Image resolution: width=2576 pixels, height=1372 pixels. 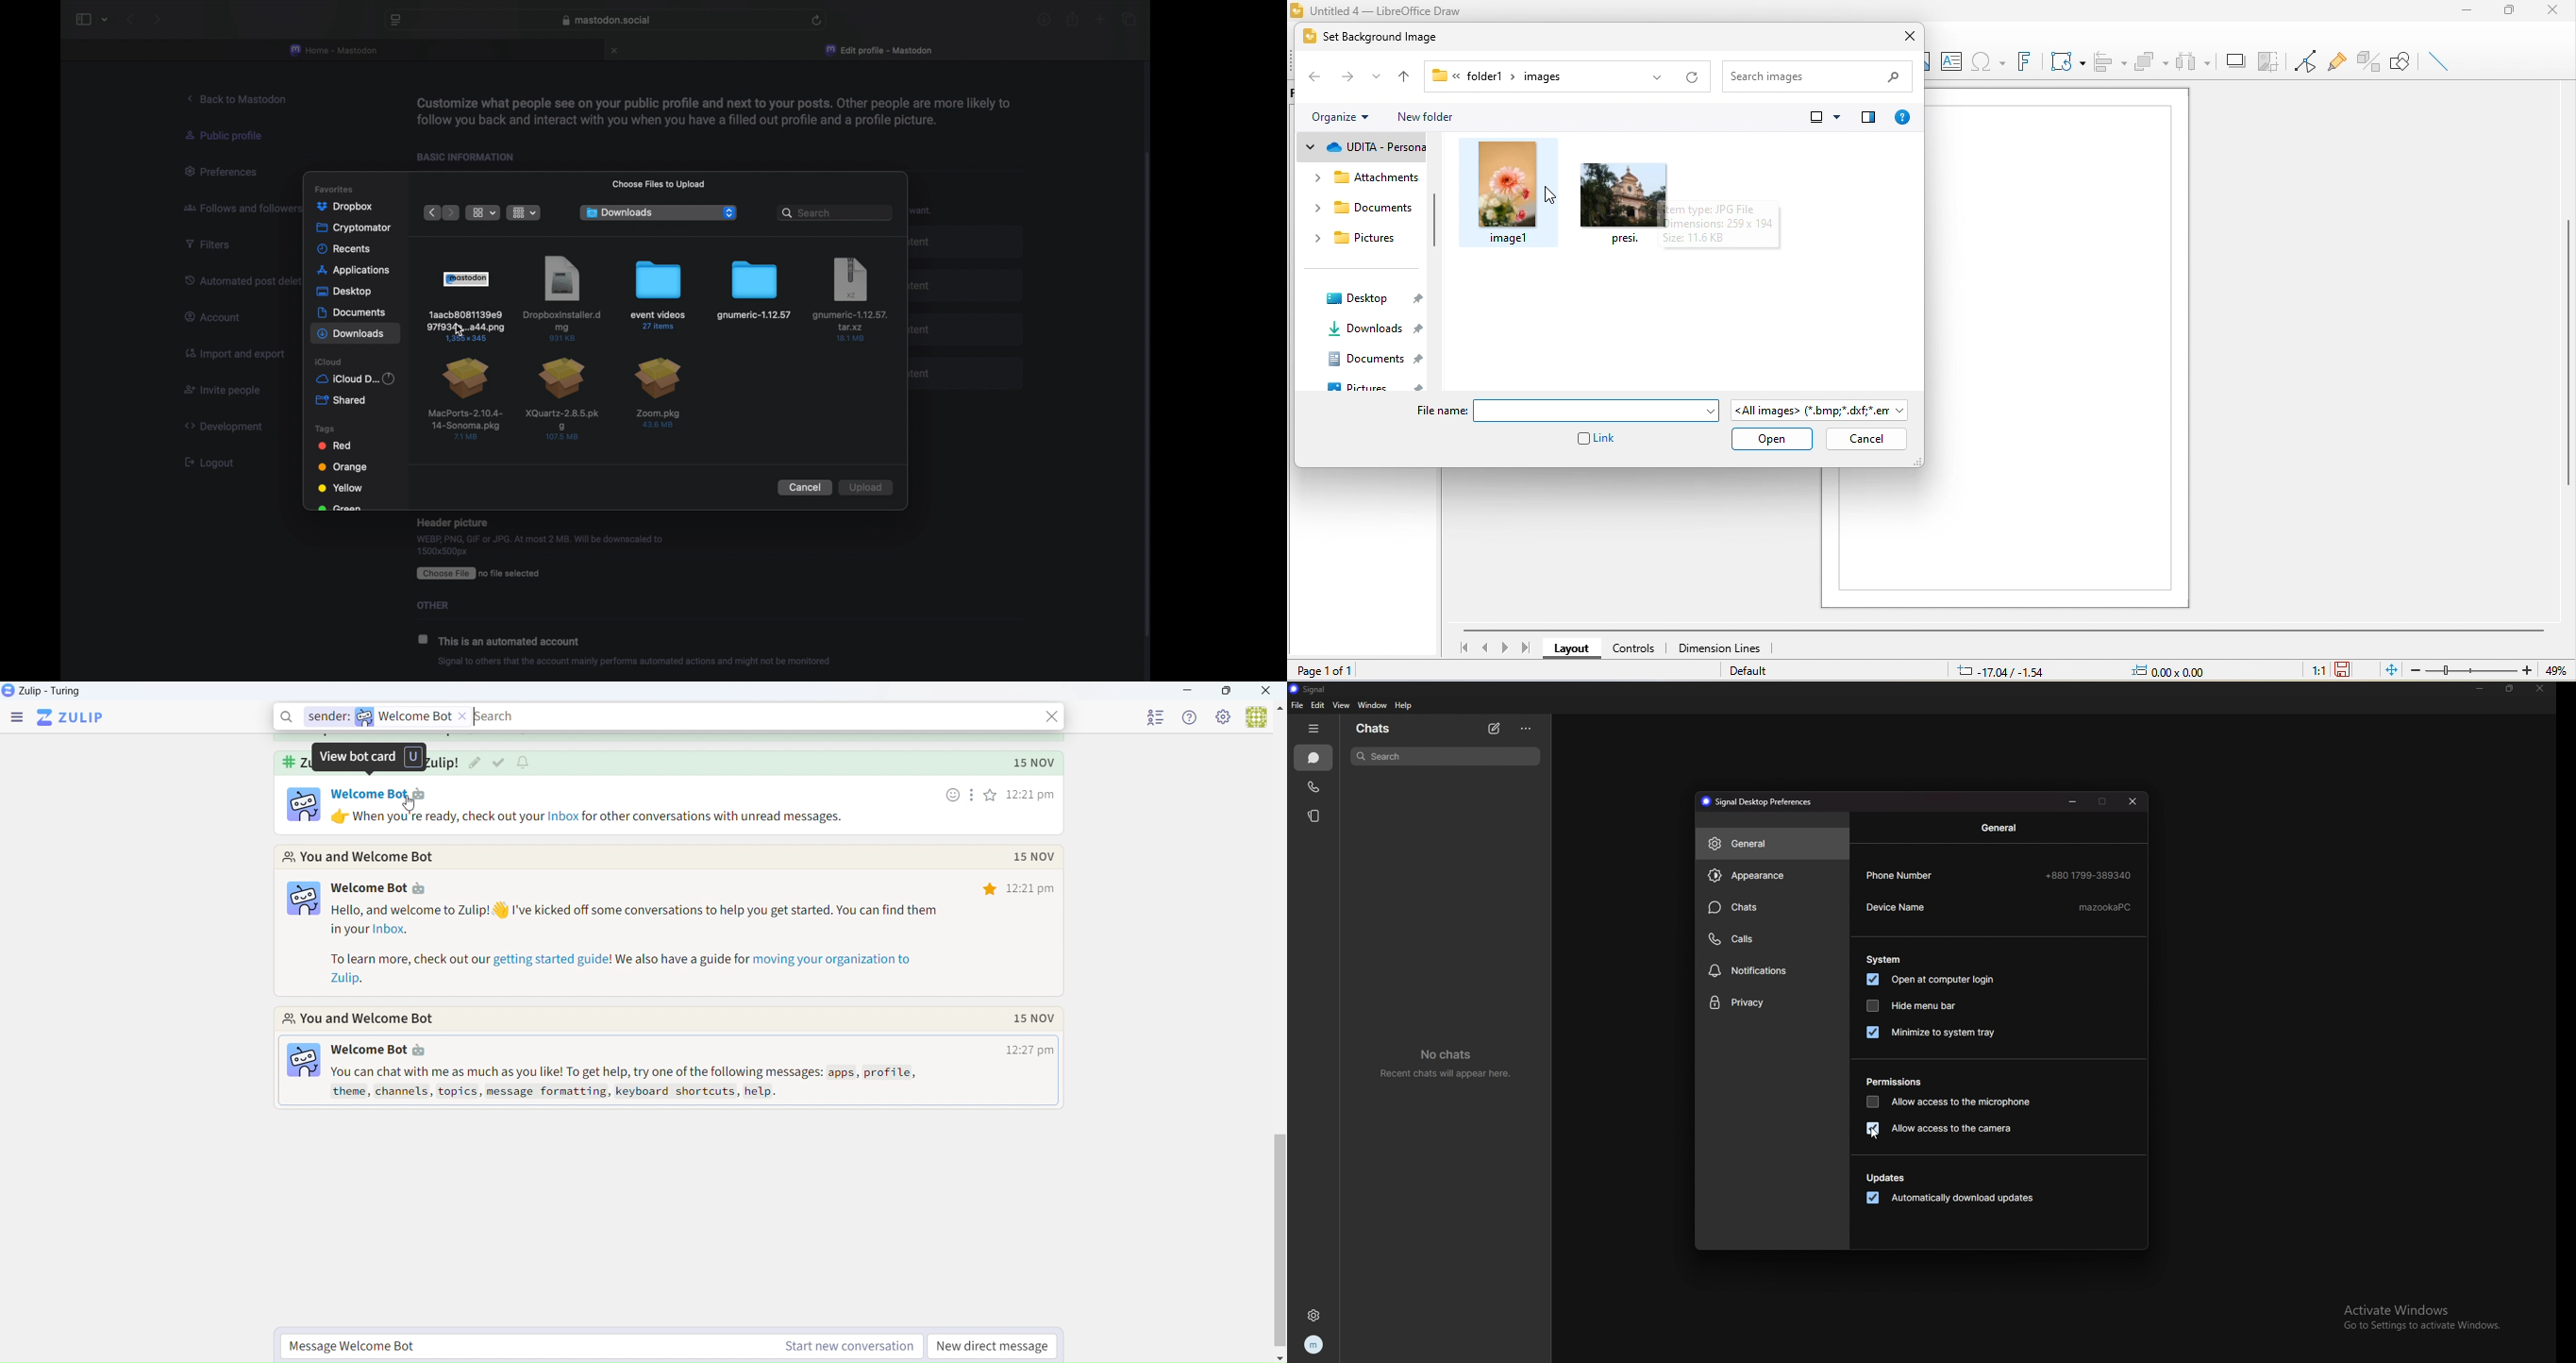 What do you see at coordinates (1023, 1052) in the screenshot?
I see `12:27 pm |` at bounding box center [1023, 1052].